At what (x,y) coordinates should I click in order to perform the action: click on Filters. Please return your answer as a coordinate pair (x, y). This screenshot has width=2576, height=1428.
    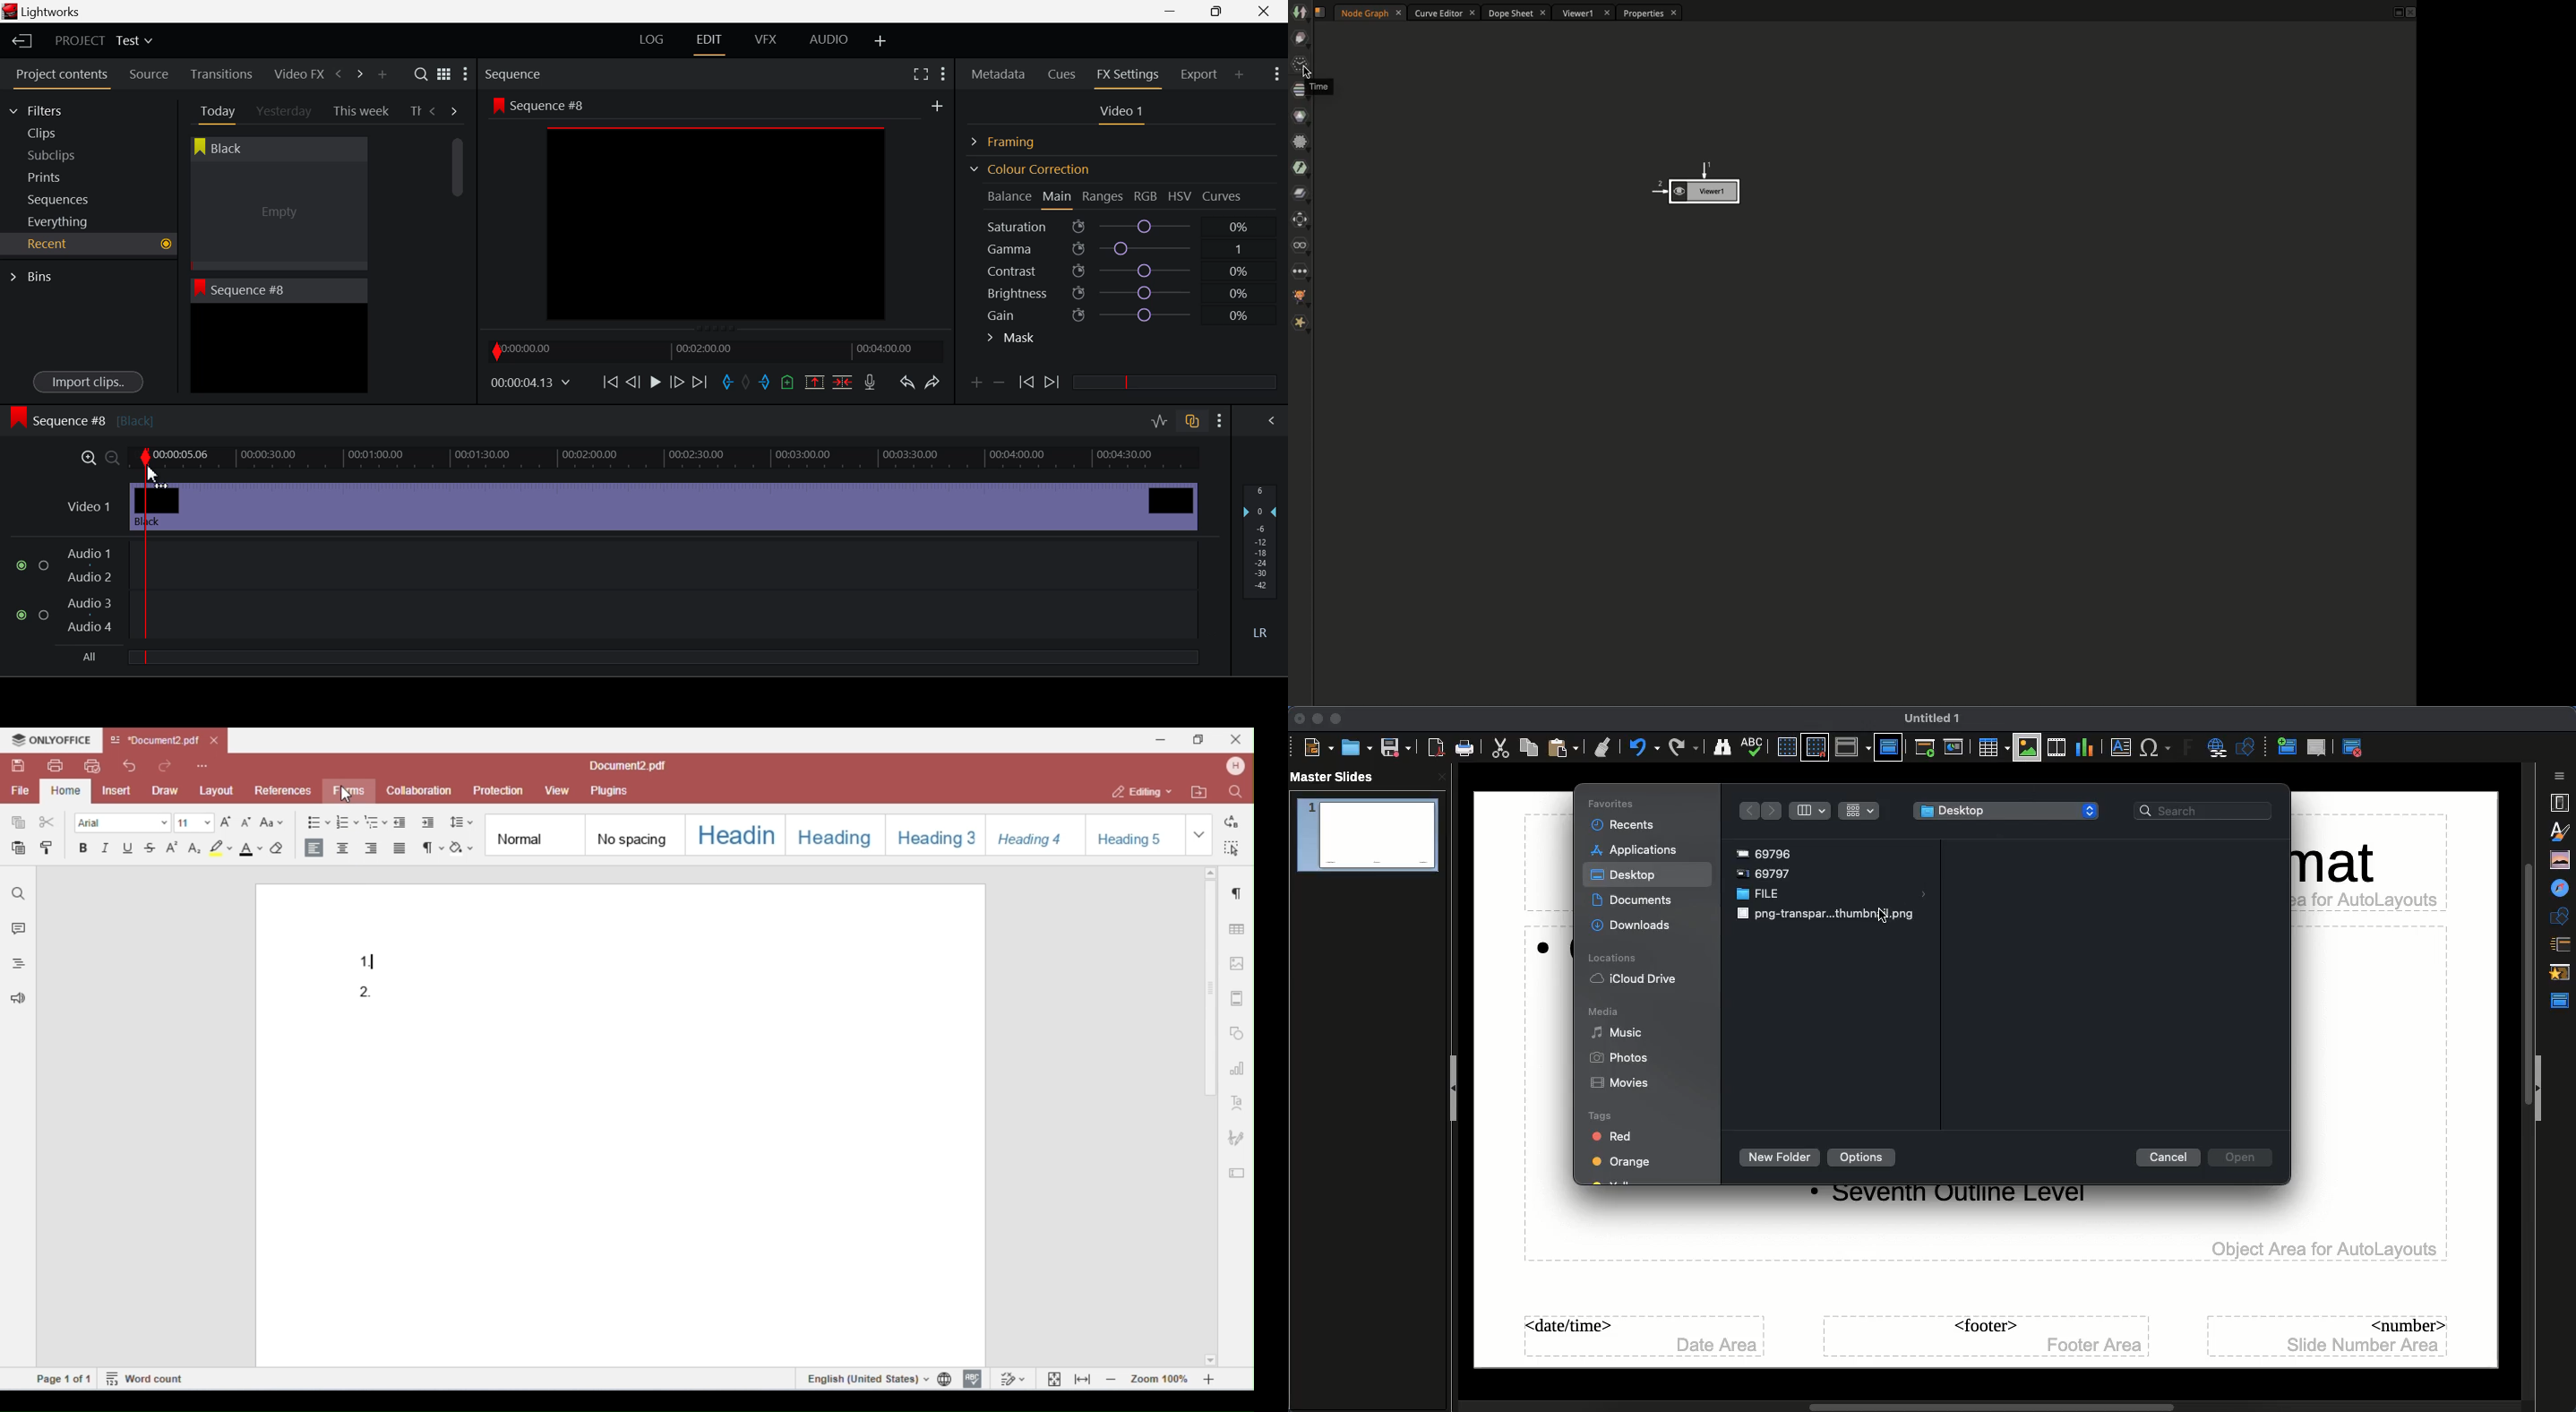
    Looking at the image, I should click on (48, 109).